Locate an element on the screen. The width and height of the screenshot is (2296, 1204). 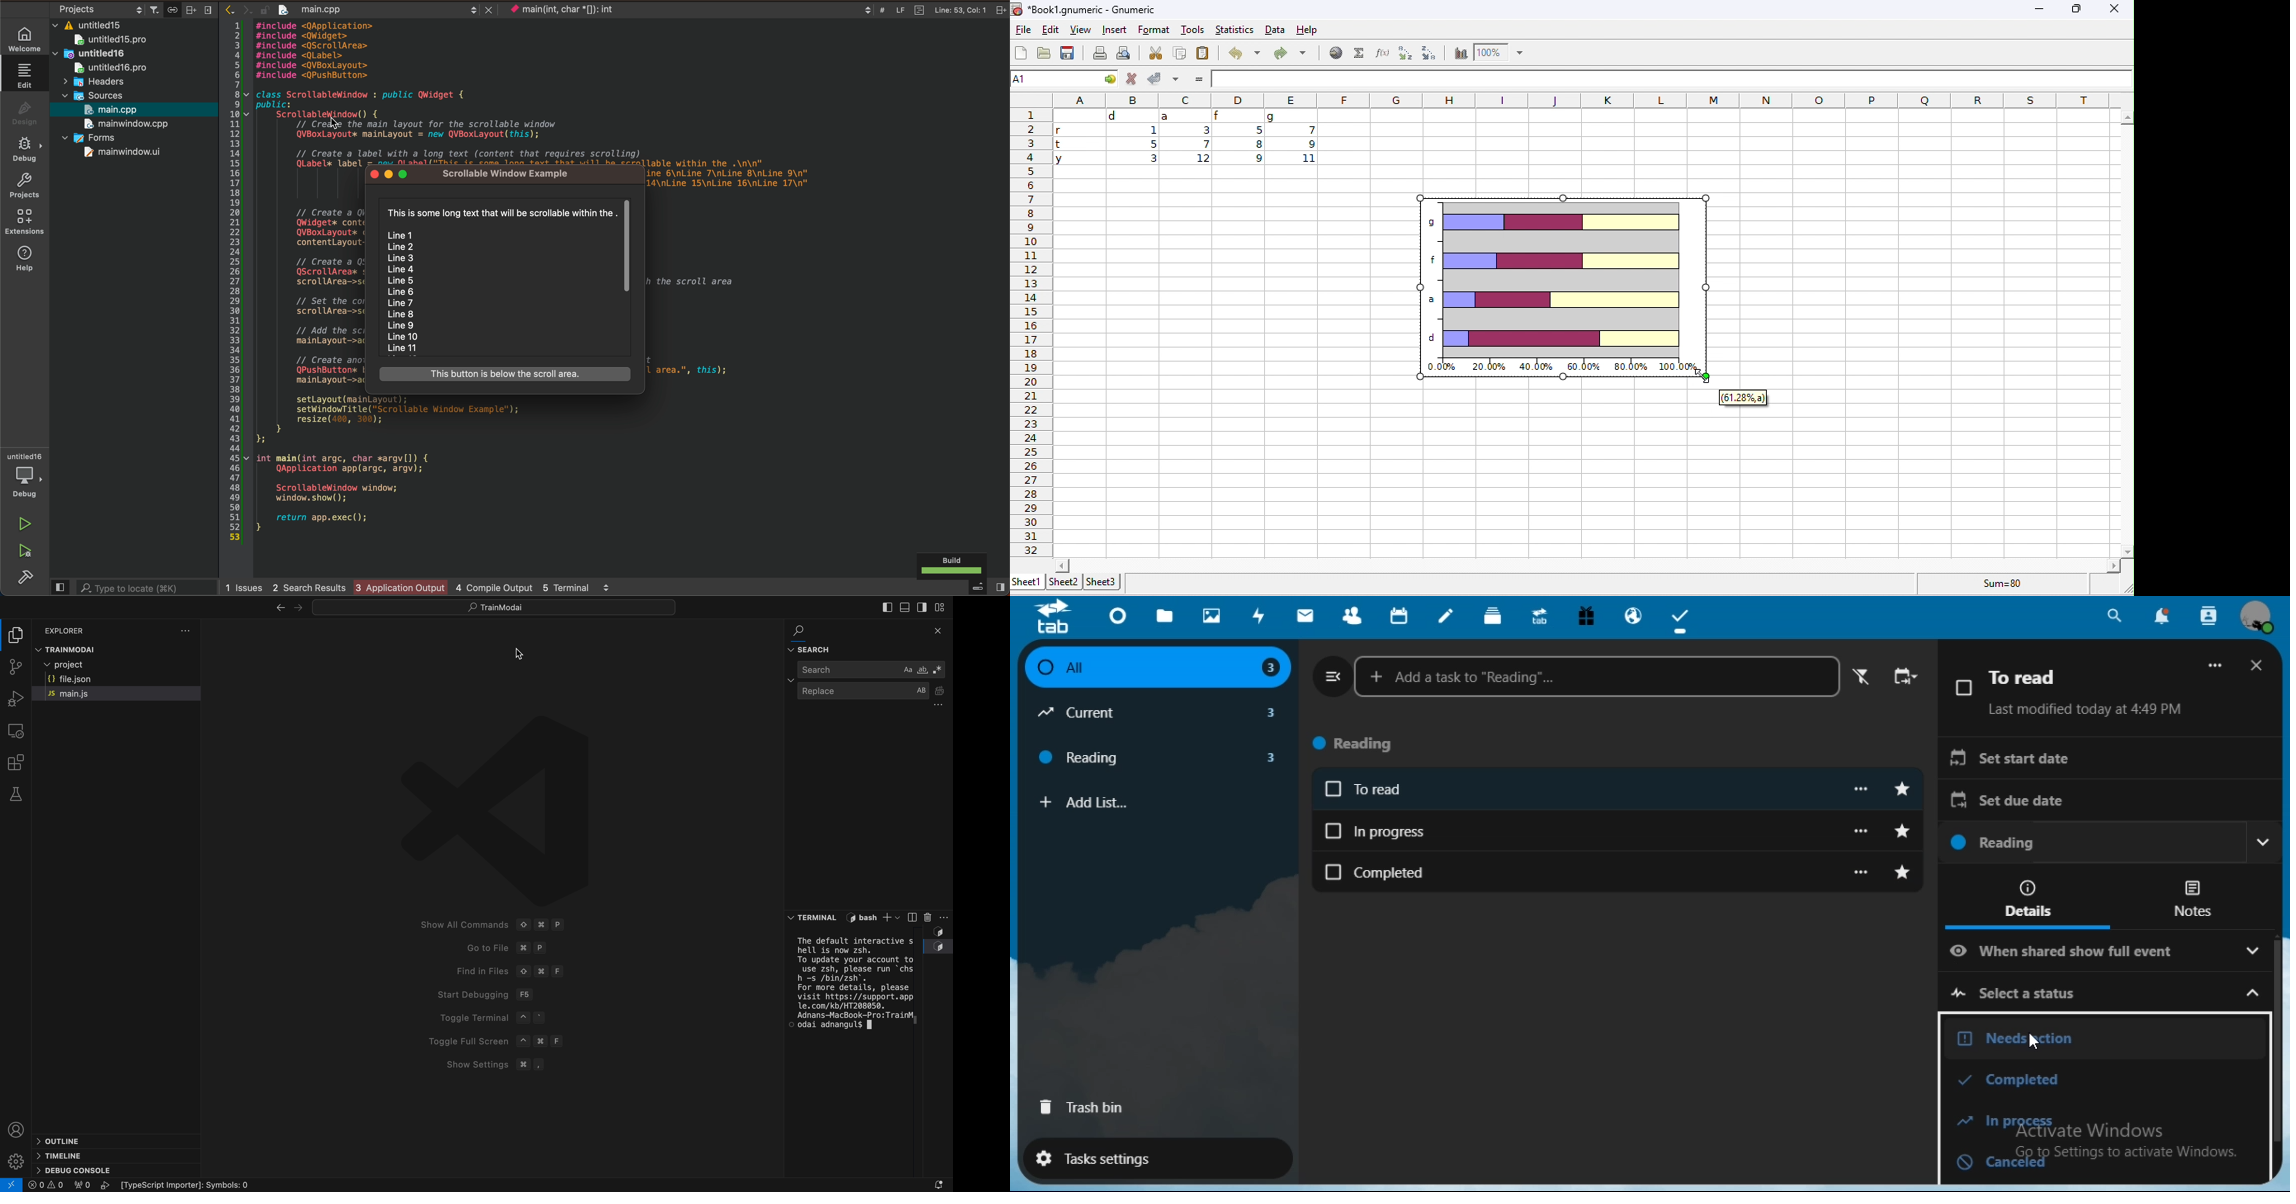
cursor is located at coordinates (2032, 1042).